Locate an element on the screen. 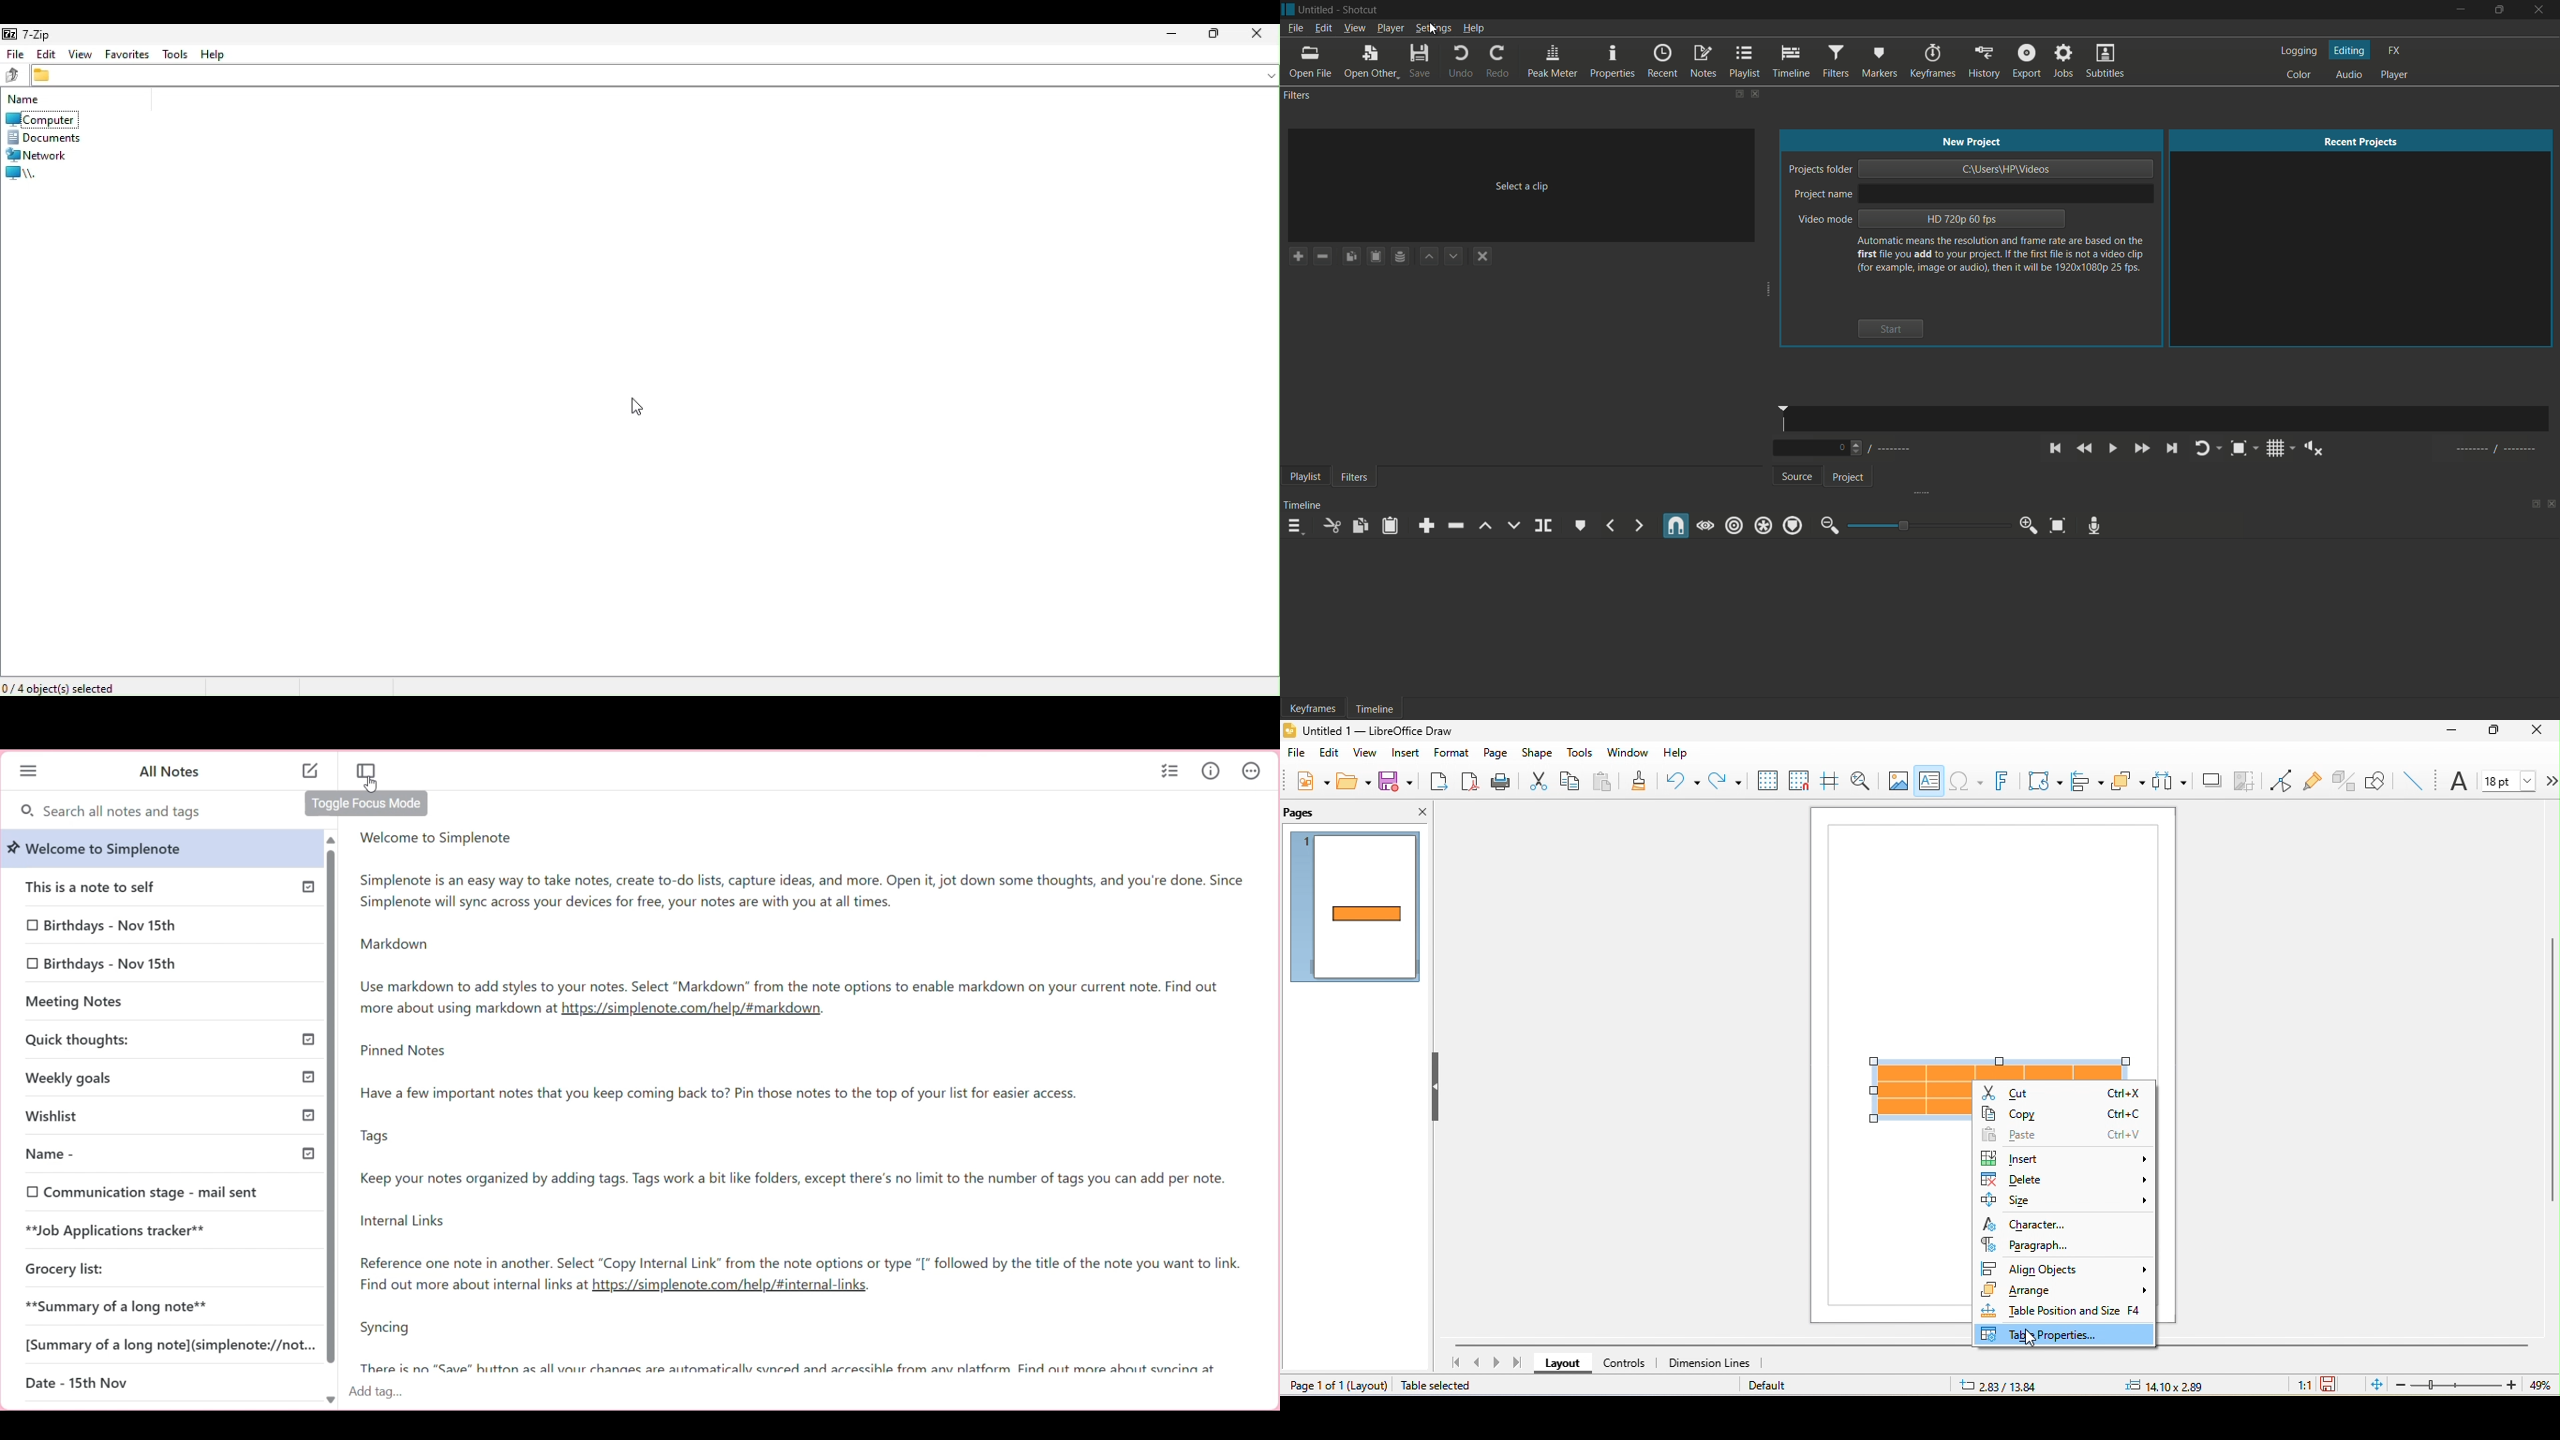  link2 is located at coordinates (741, 1287).